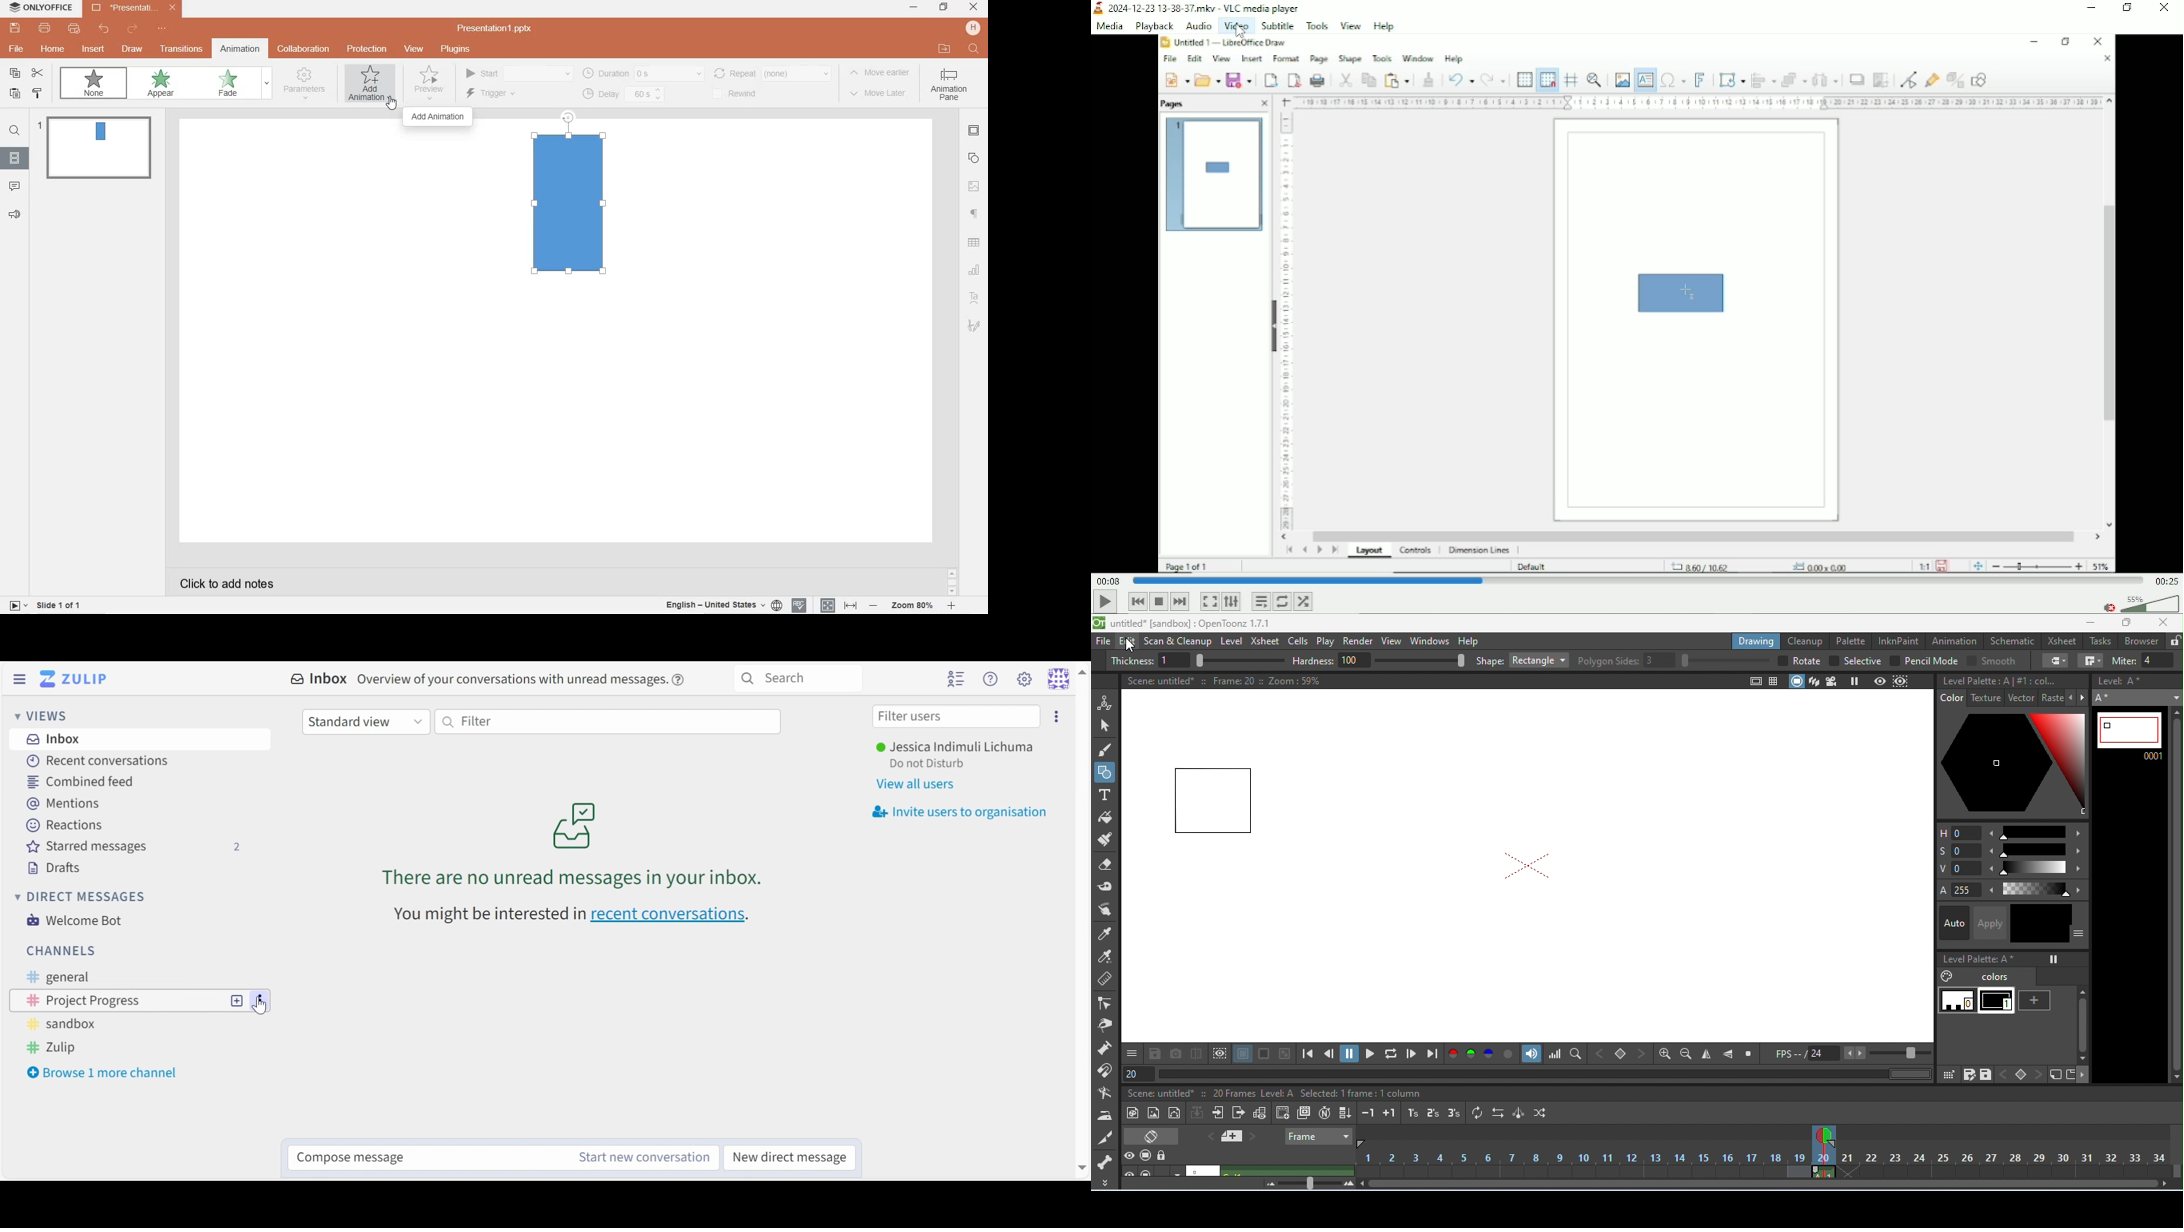 The height and width of the screenshot is (1232, 2184). What do you see at coordinates (1357, 641) in the screenshot?
I see `render` at bounding box center [1357, 641].